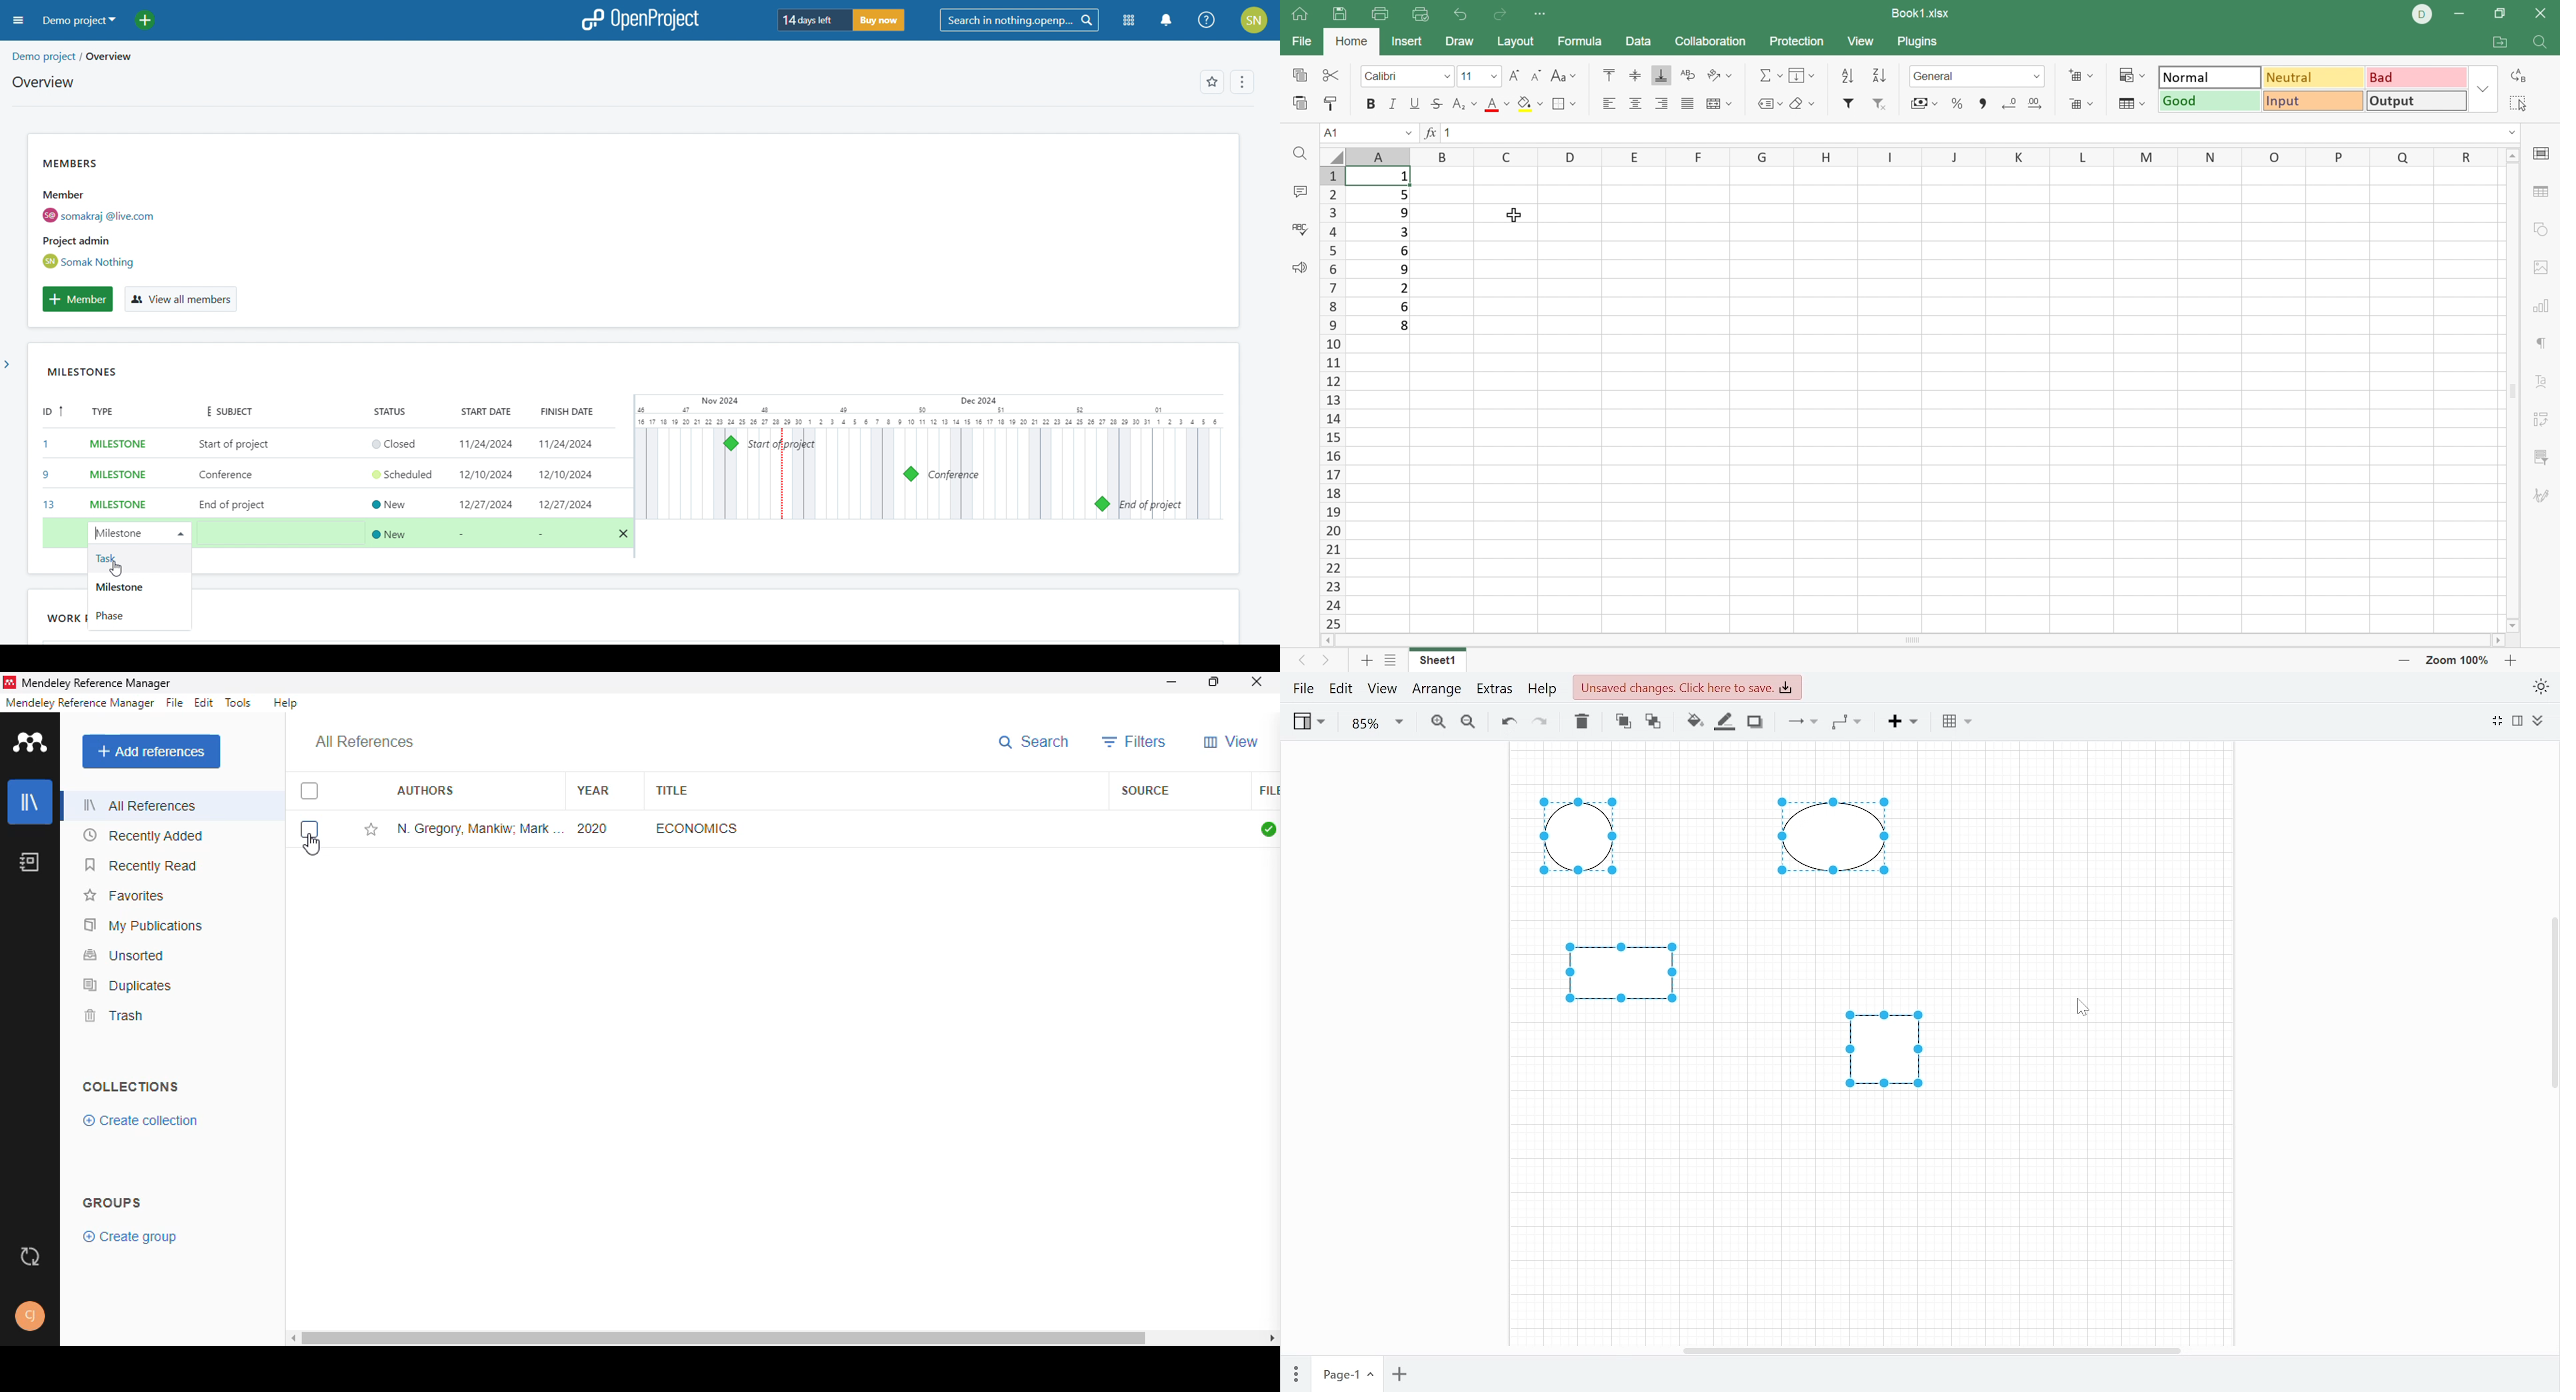 Image resolution: width=2576 pixels, height=1400 pixels. What do you see at coordinates (2485, 88) in the screenshot?
I see `Drop Down` at bounding box center [2485, 88].